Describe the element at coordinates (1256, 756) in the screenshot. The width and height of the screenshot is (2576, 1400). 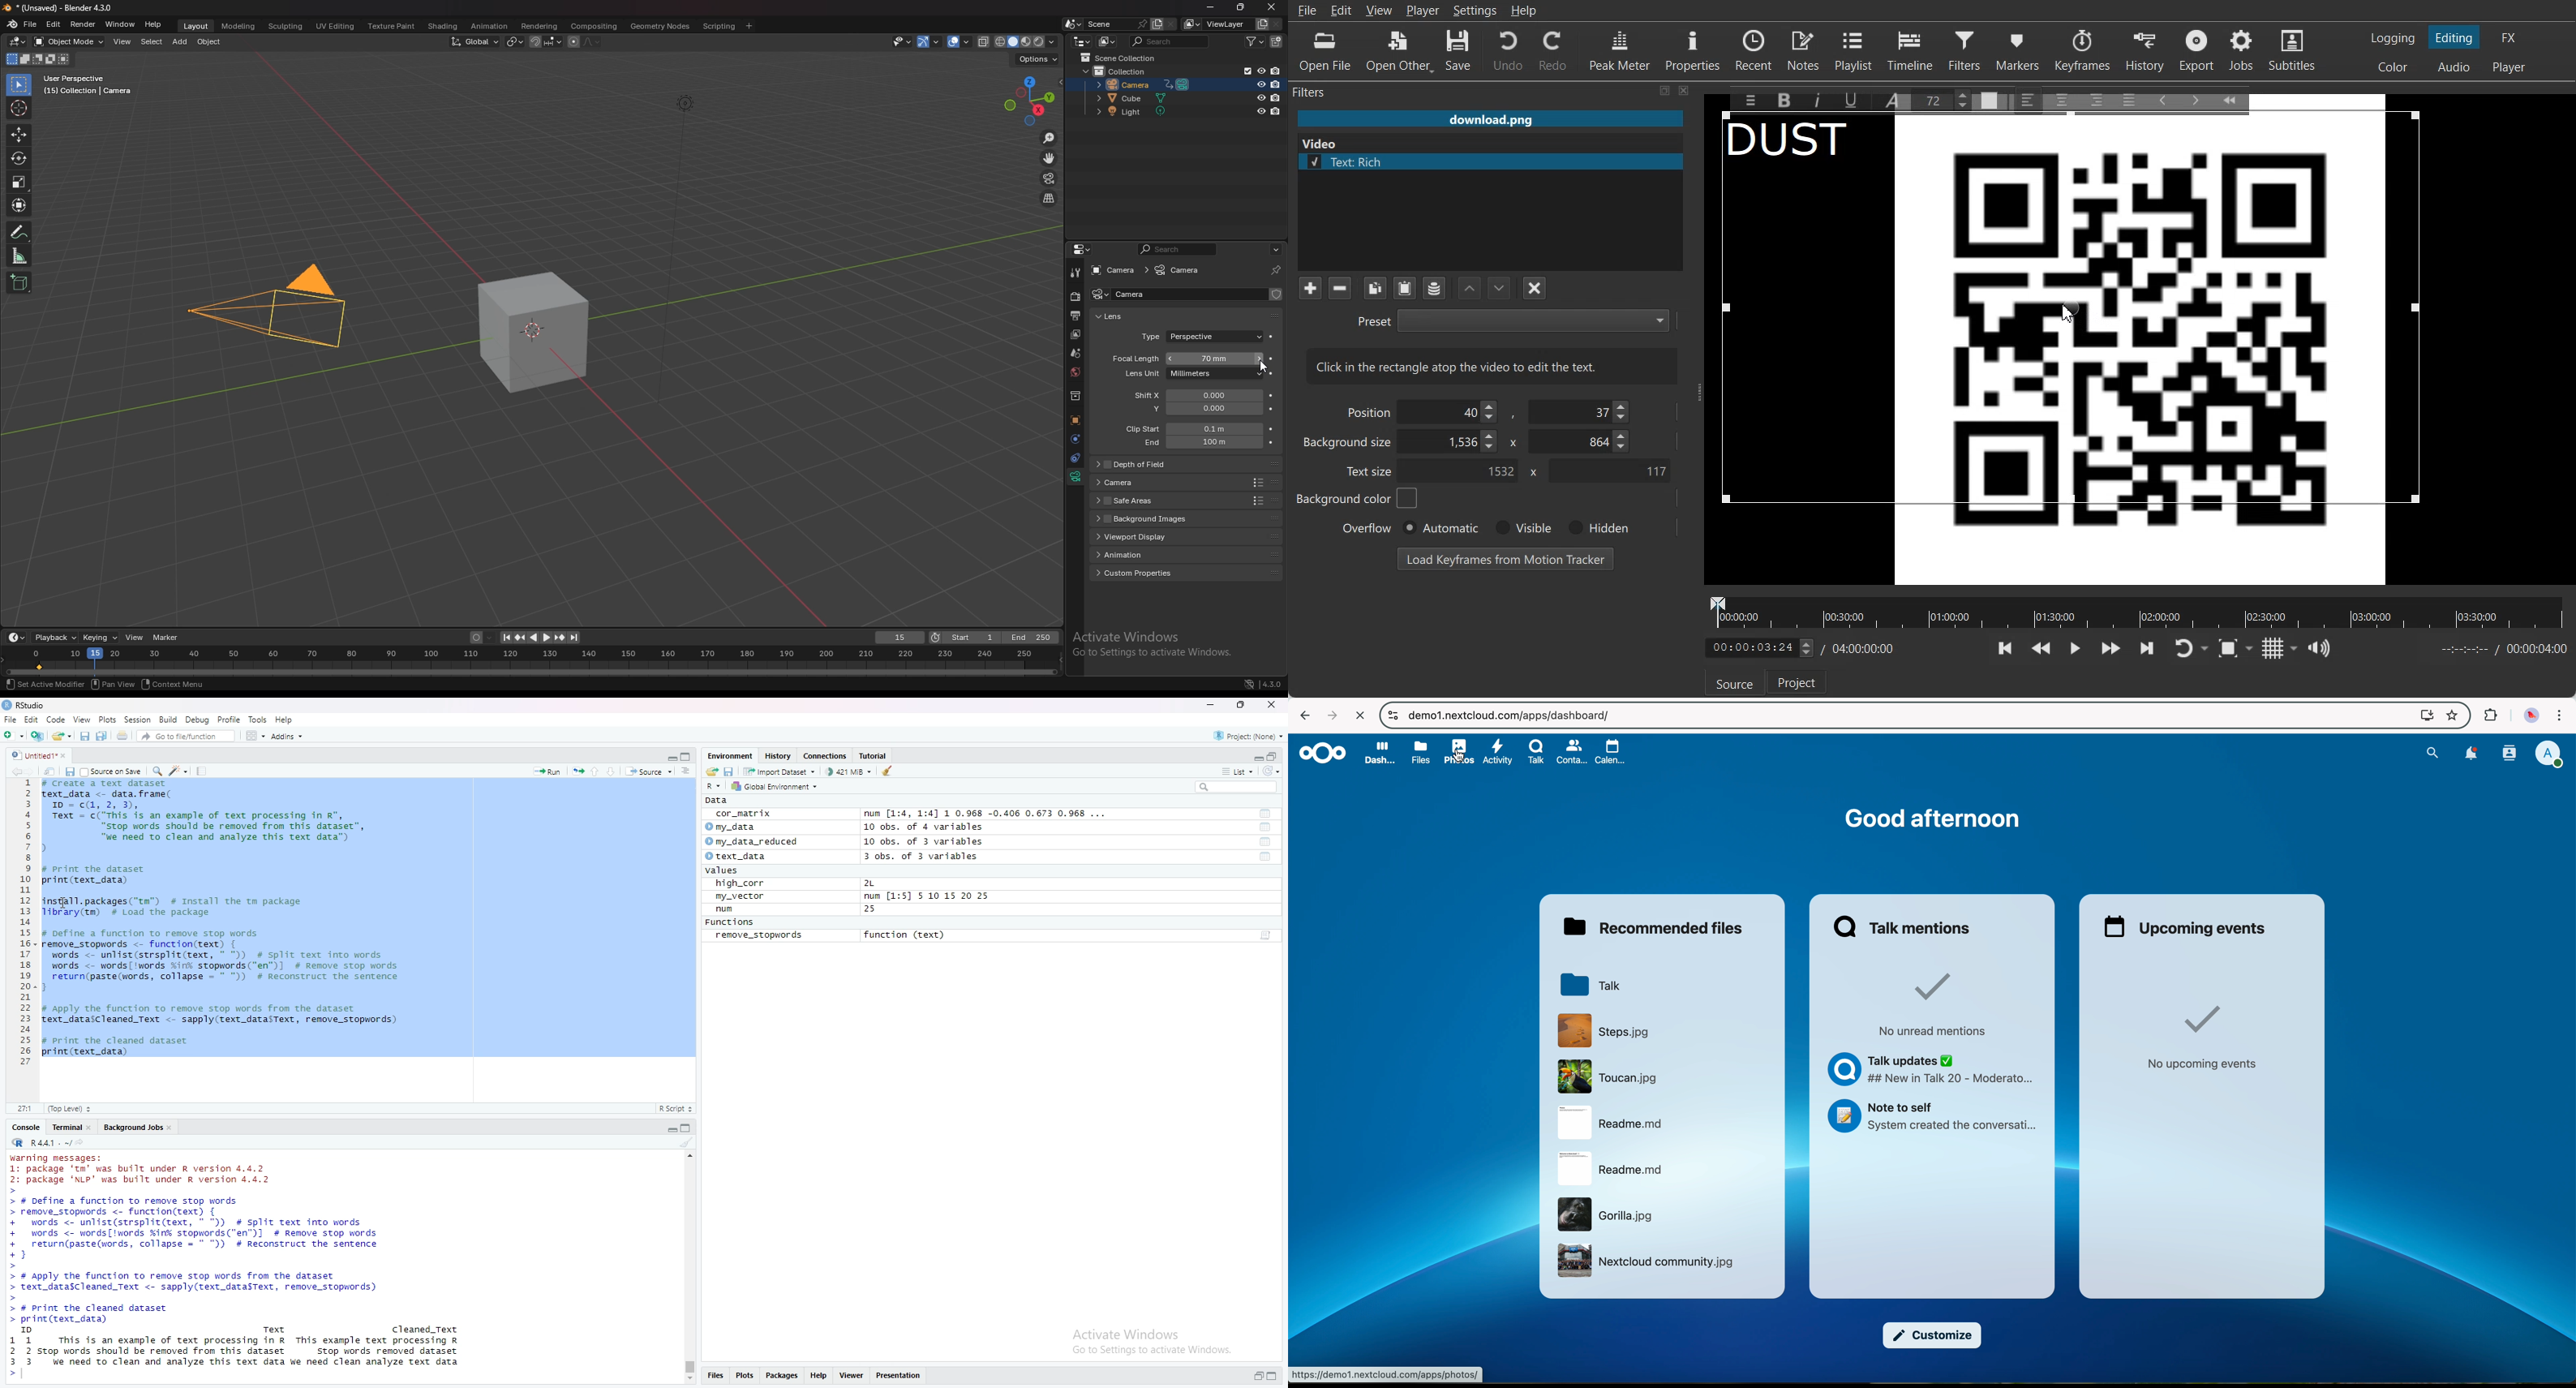
I see `expand` at that location.